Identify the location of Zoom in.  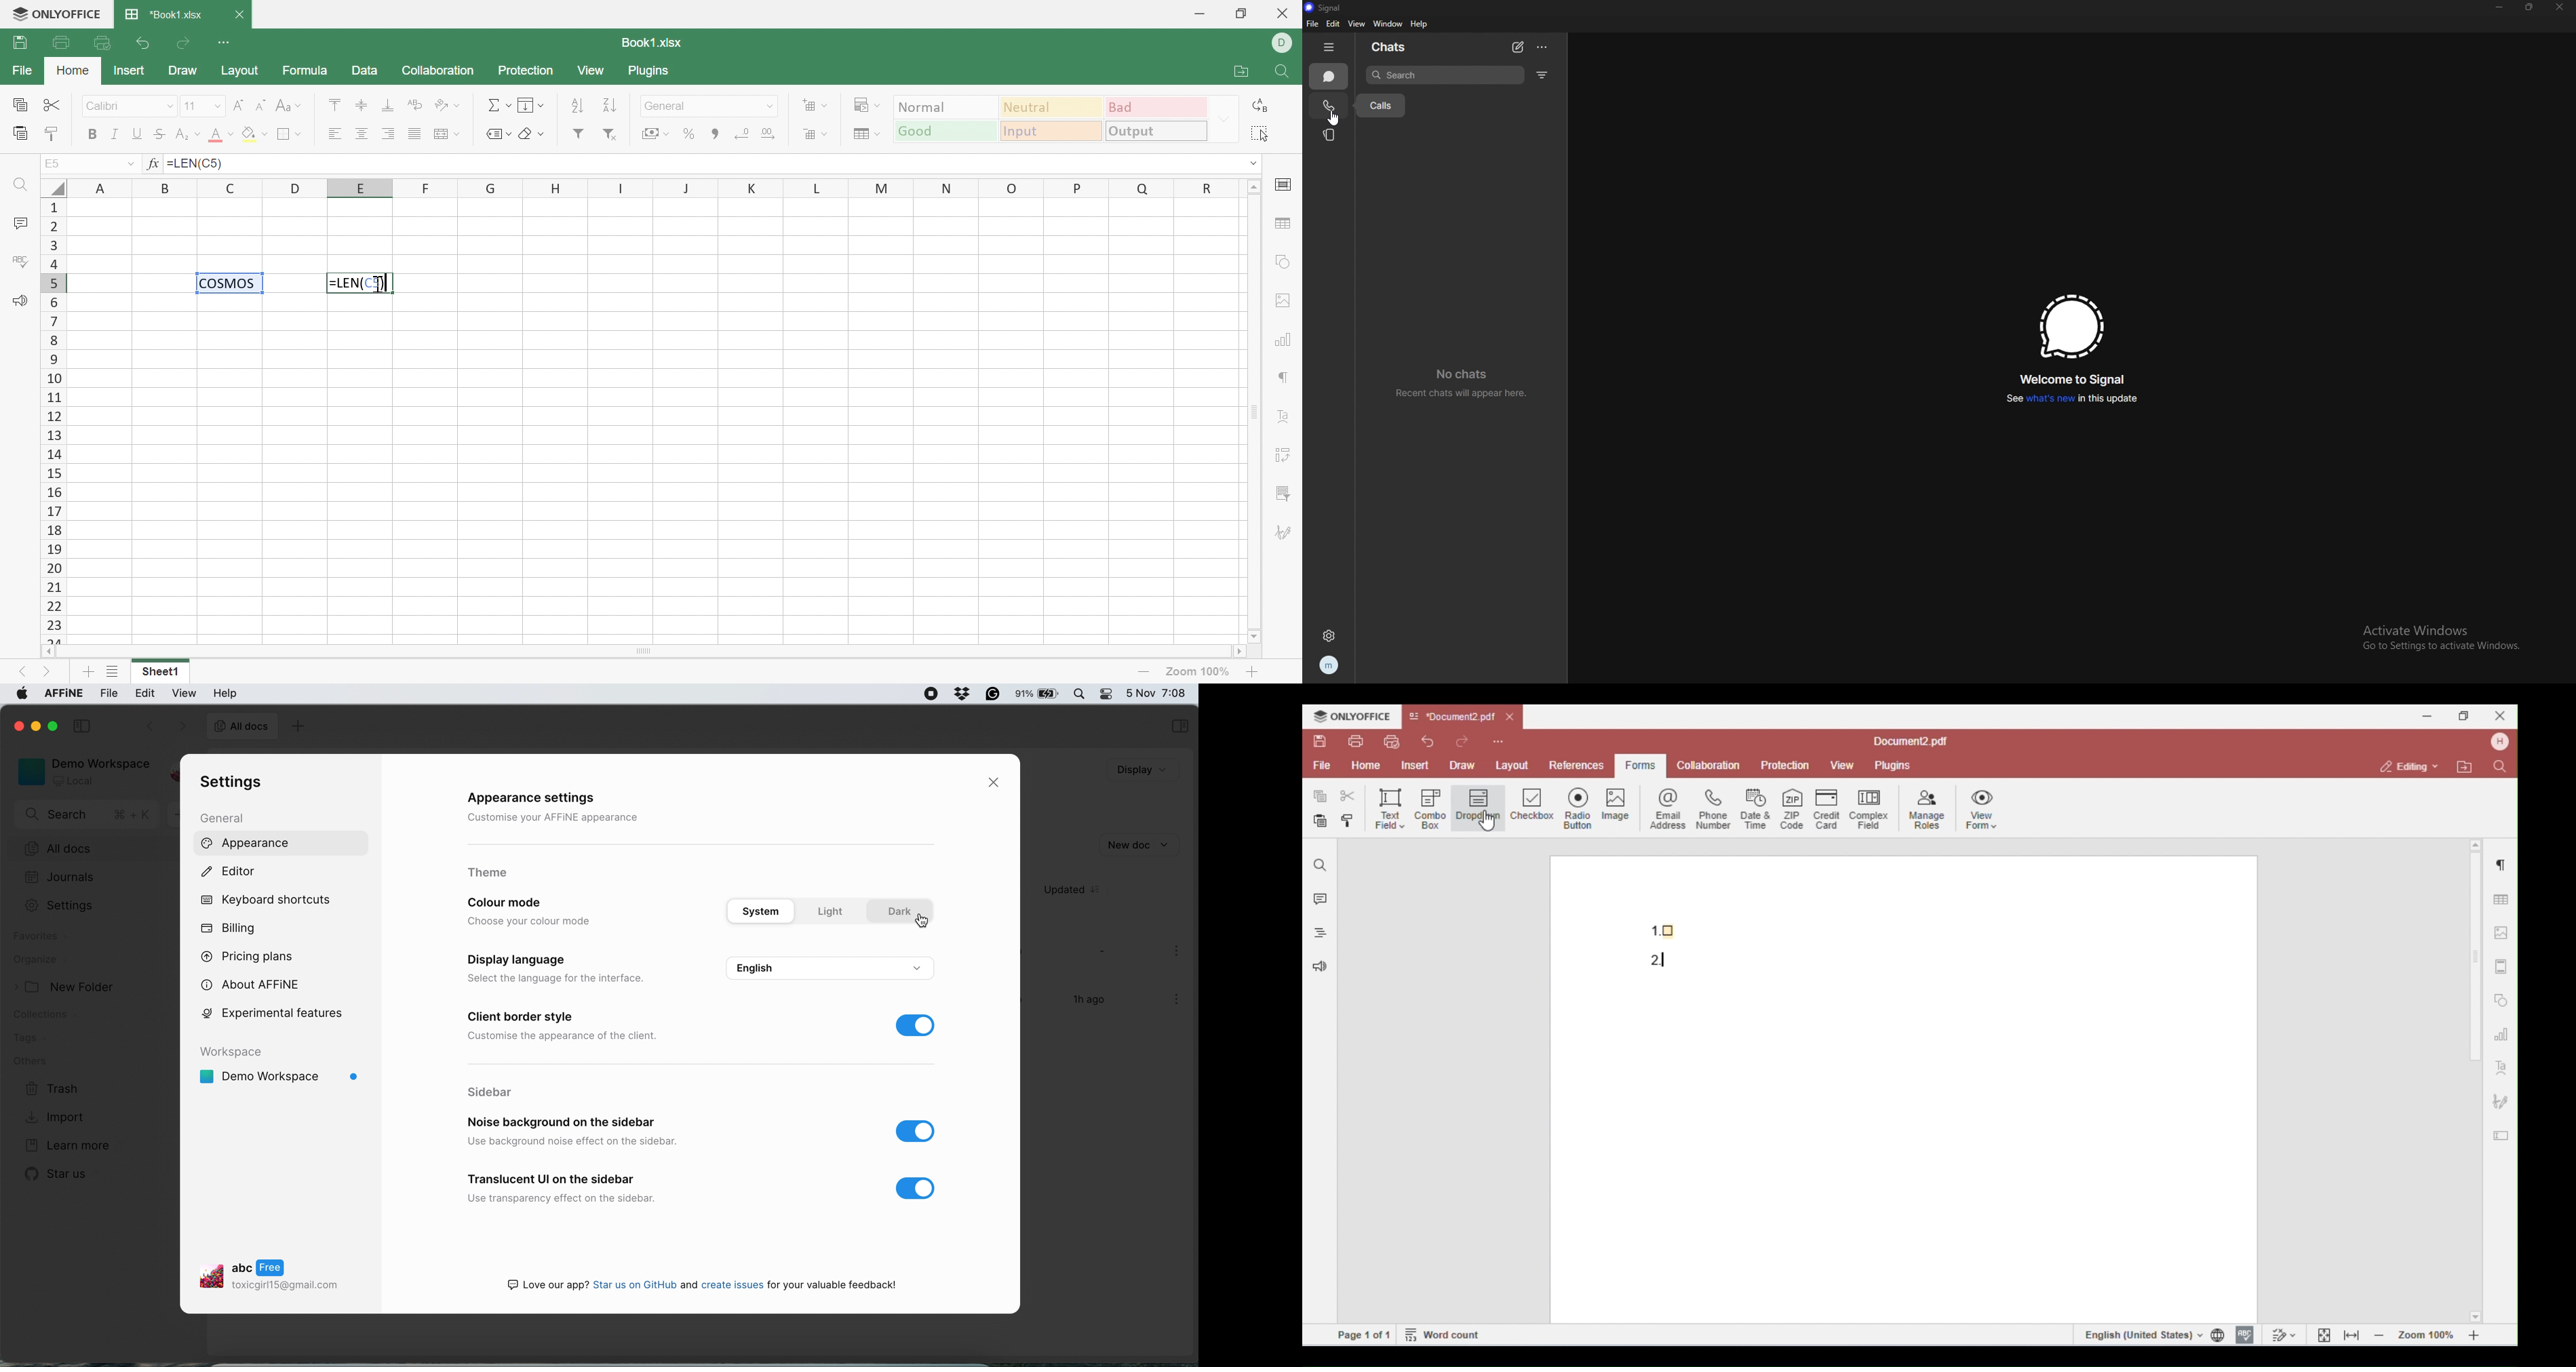
(1254, 672).